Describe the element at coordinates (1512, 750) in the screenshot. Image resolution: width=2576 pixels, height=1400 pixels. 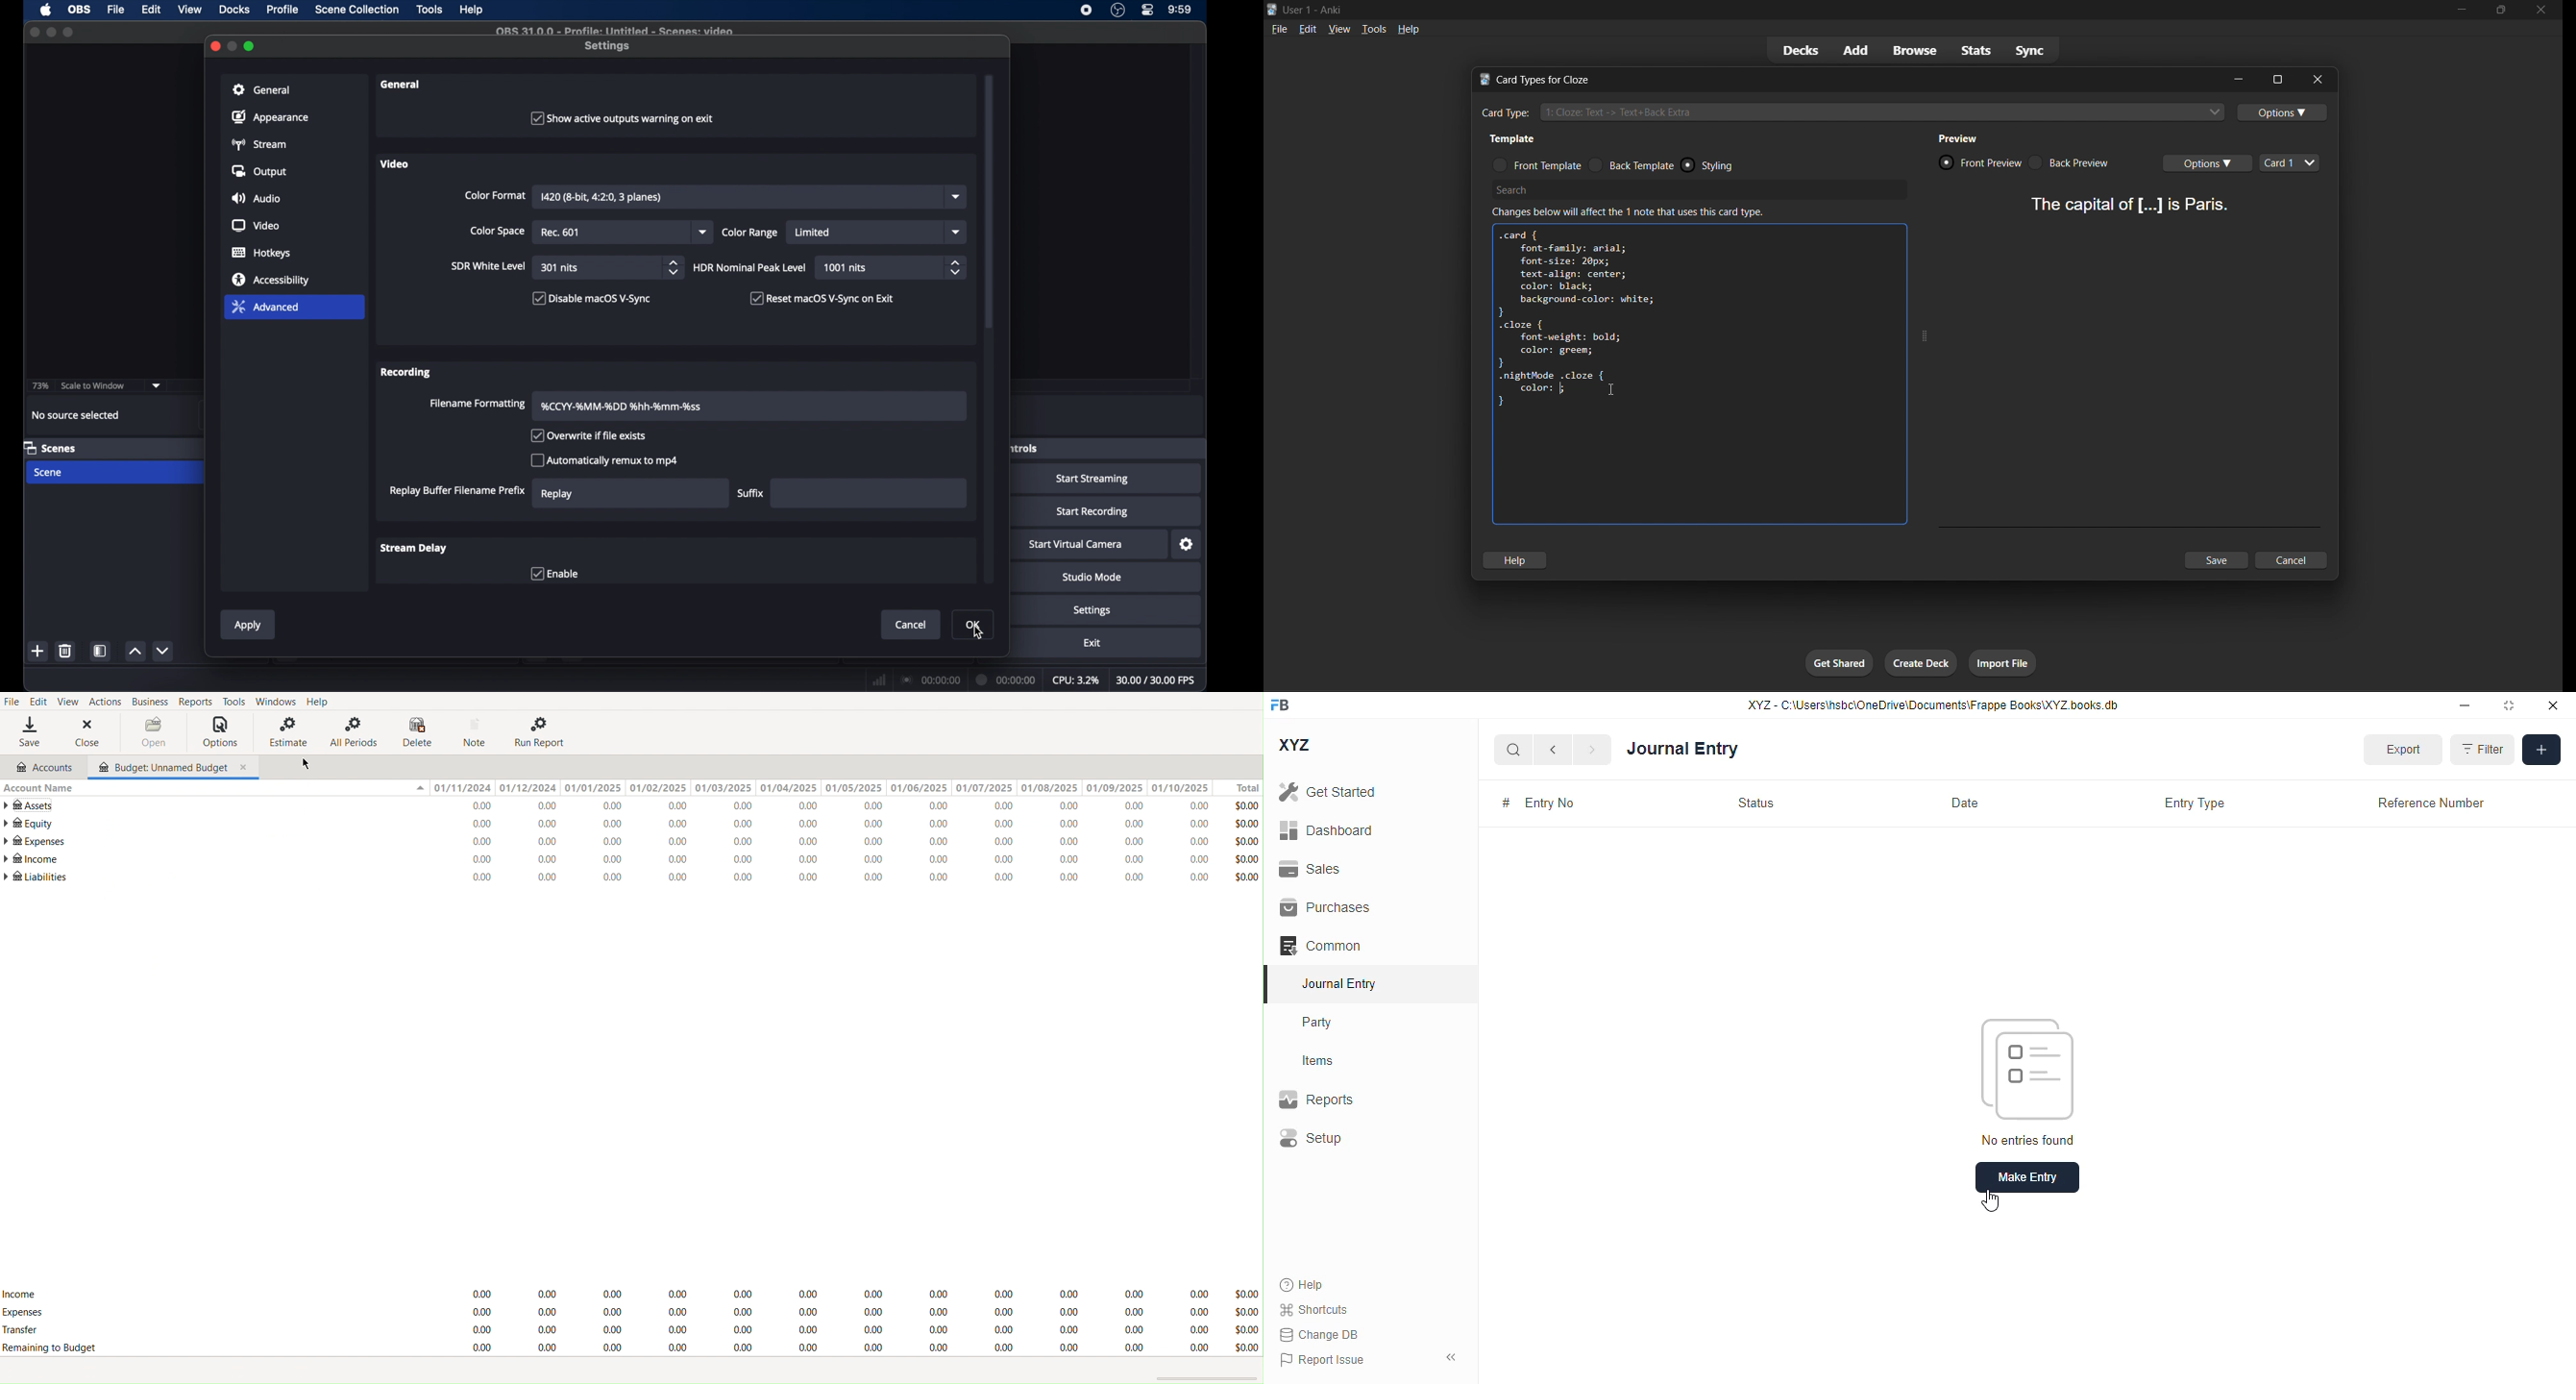
I see `search` at that location.